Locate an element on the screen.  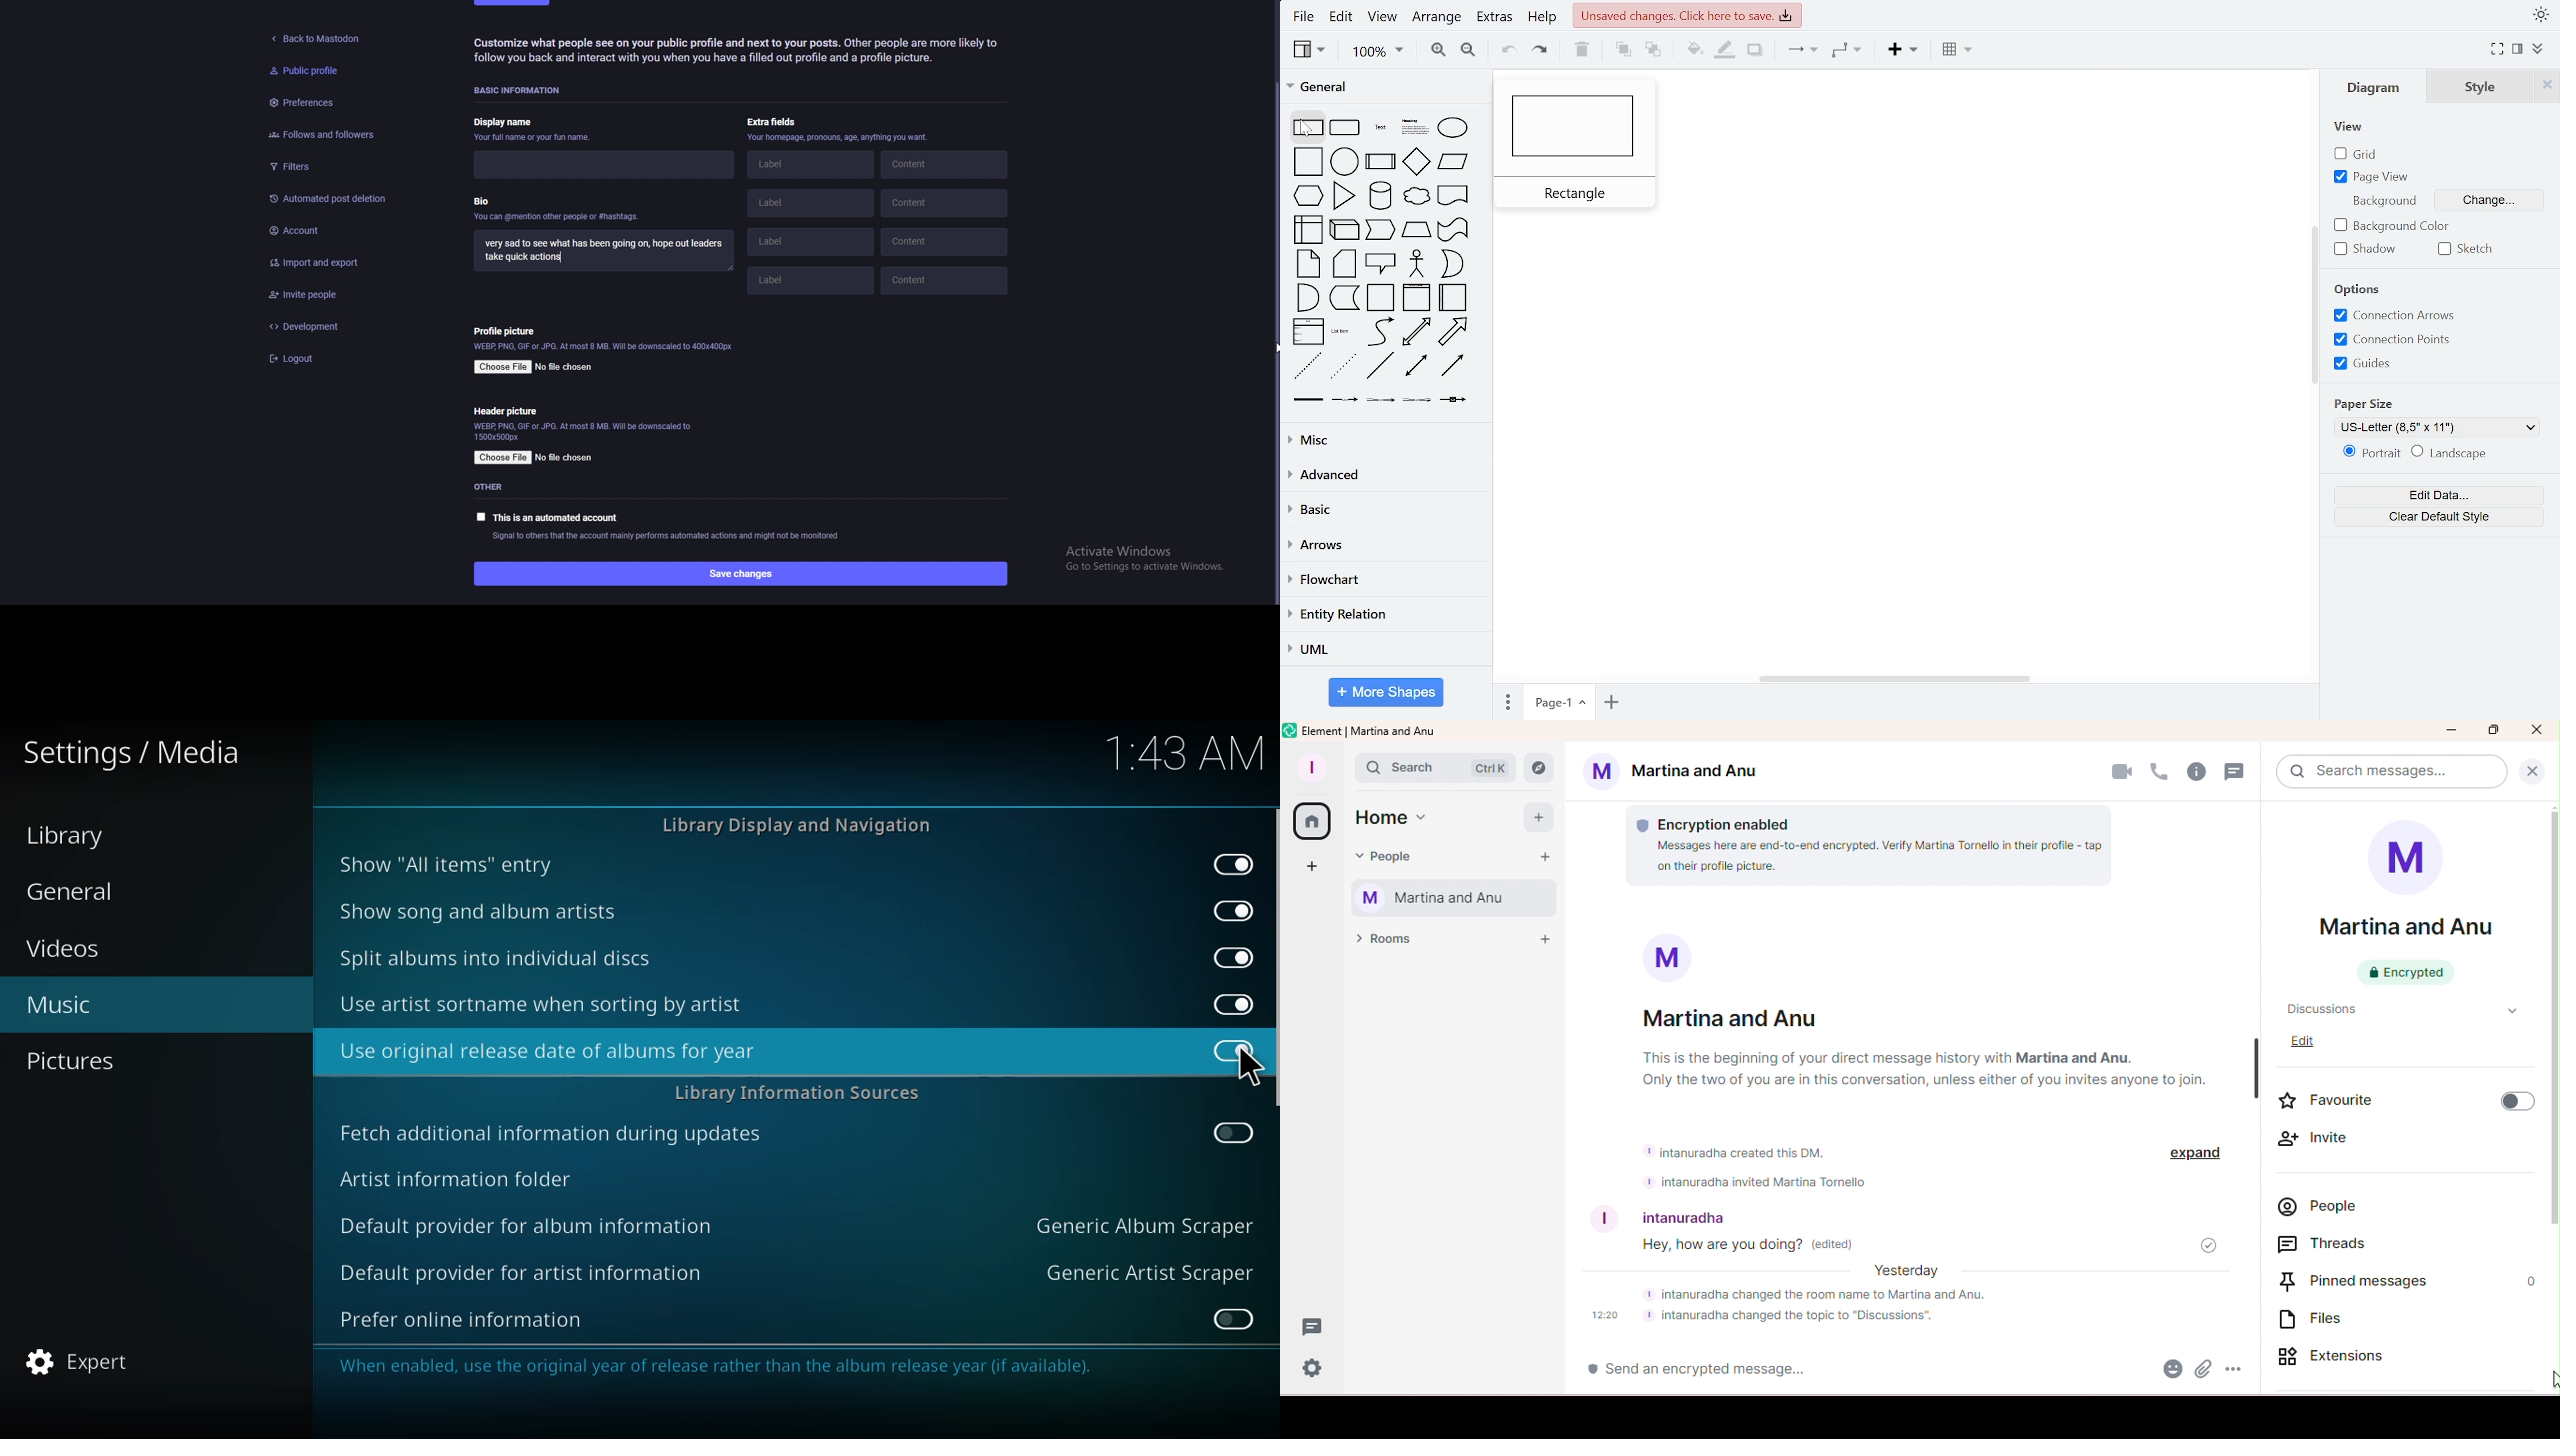
edit data is located at coordinates (2437, 495).